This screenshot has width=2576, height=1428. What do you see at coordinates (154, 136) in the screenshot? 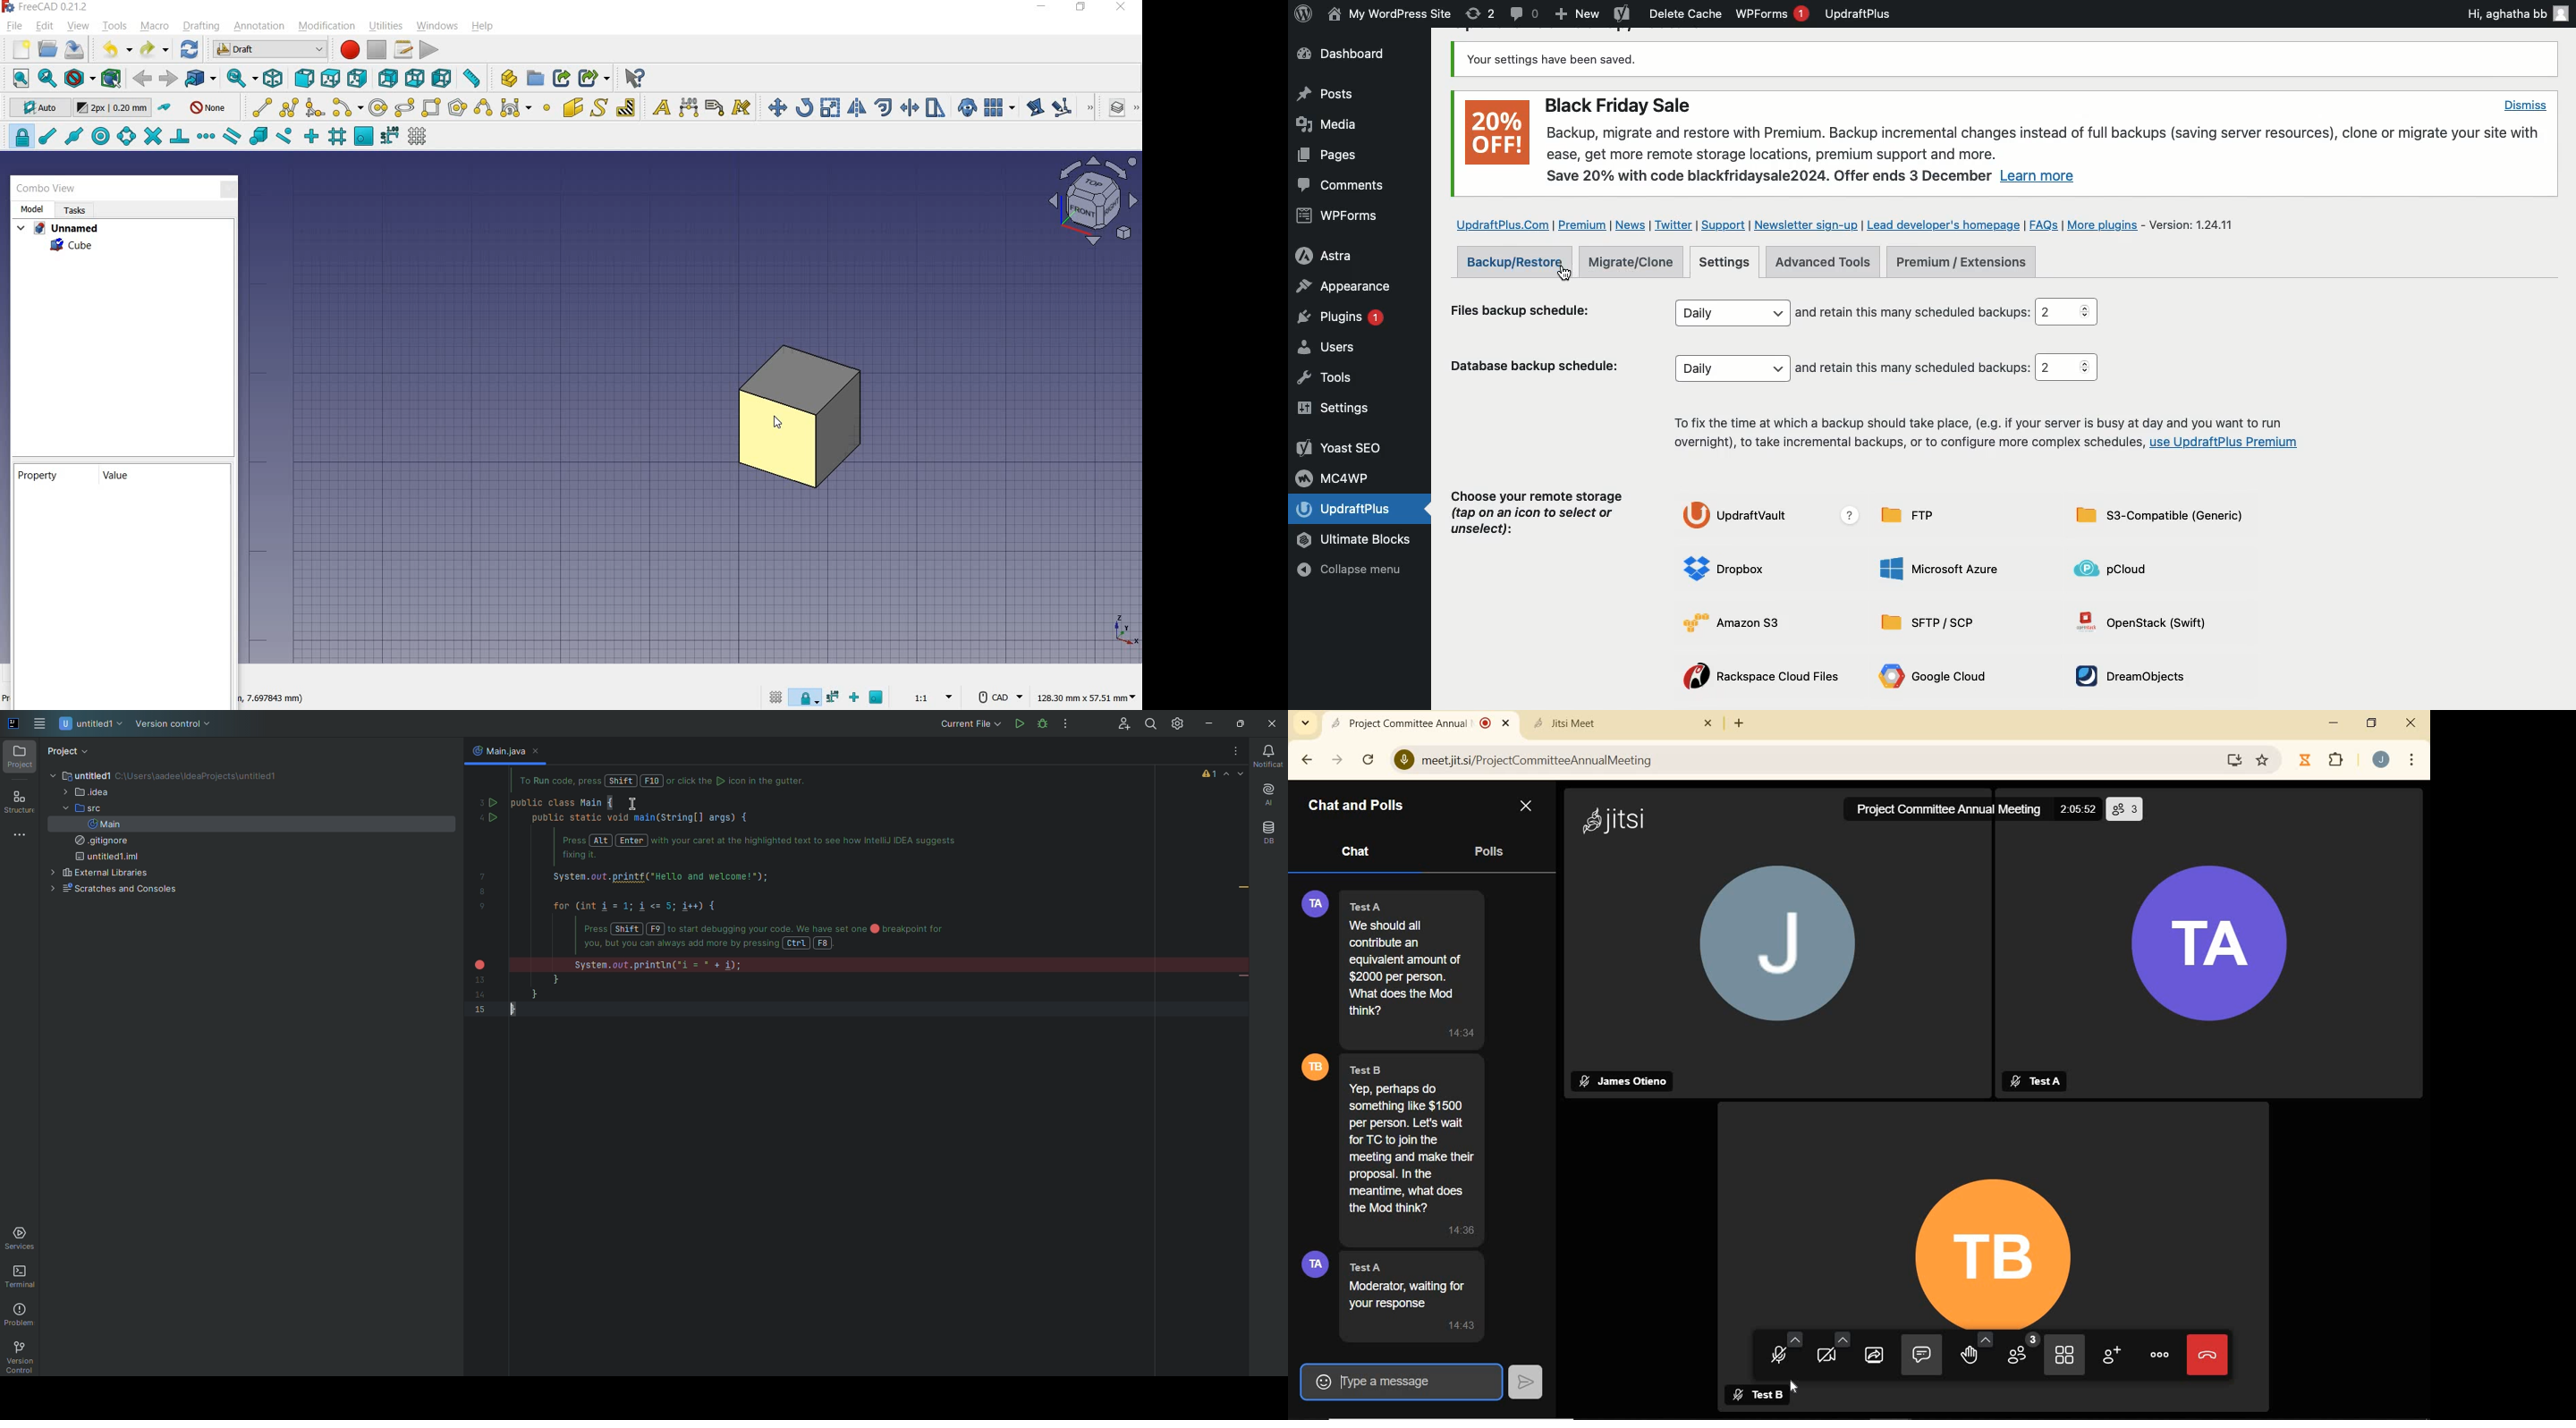
I see `snap intersection` at bounding box center [154, 136].